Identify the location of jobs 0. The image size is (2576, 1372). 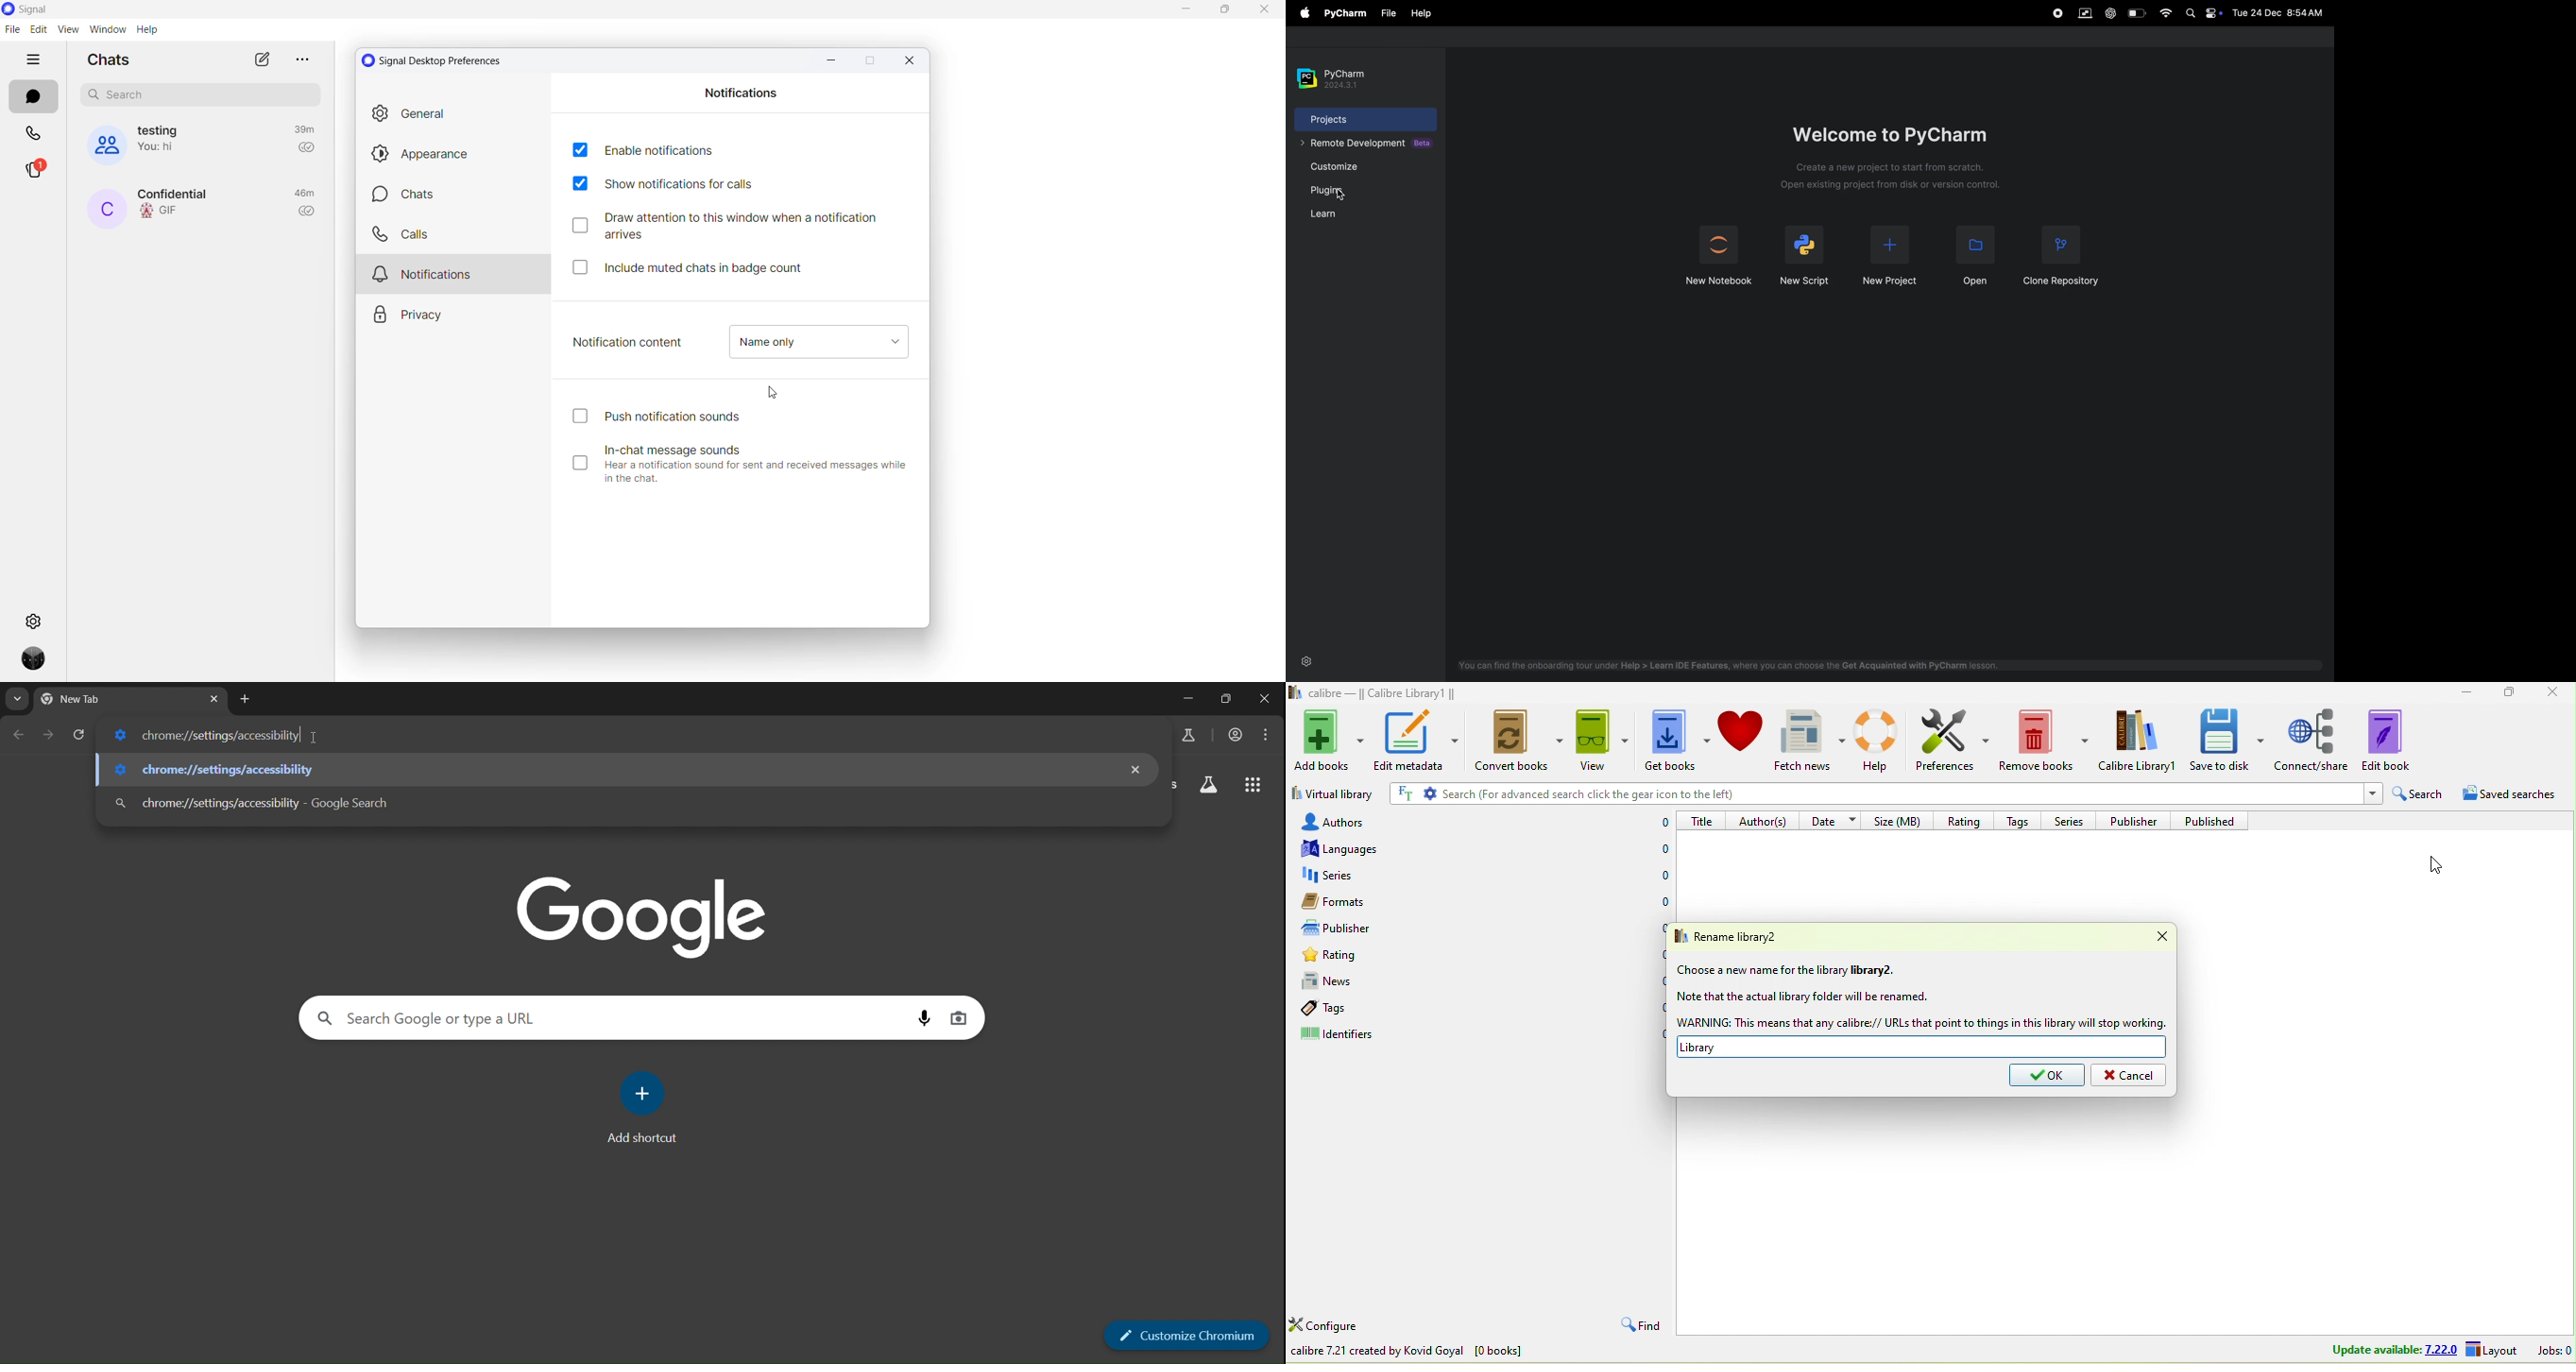
(2554, 1350).